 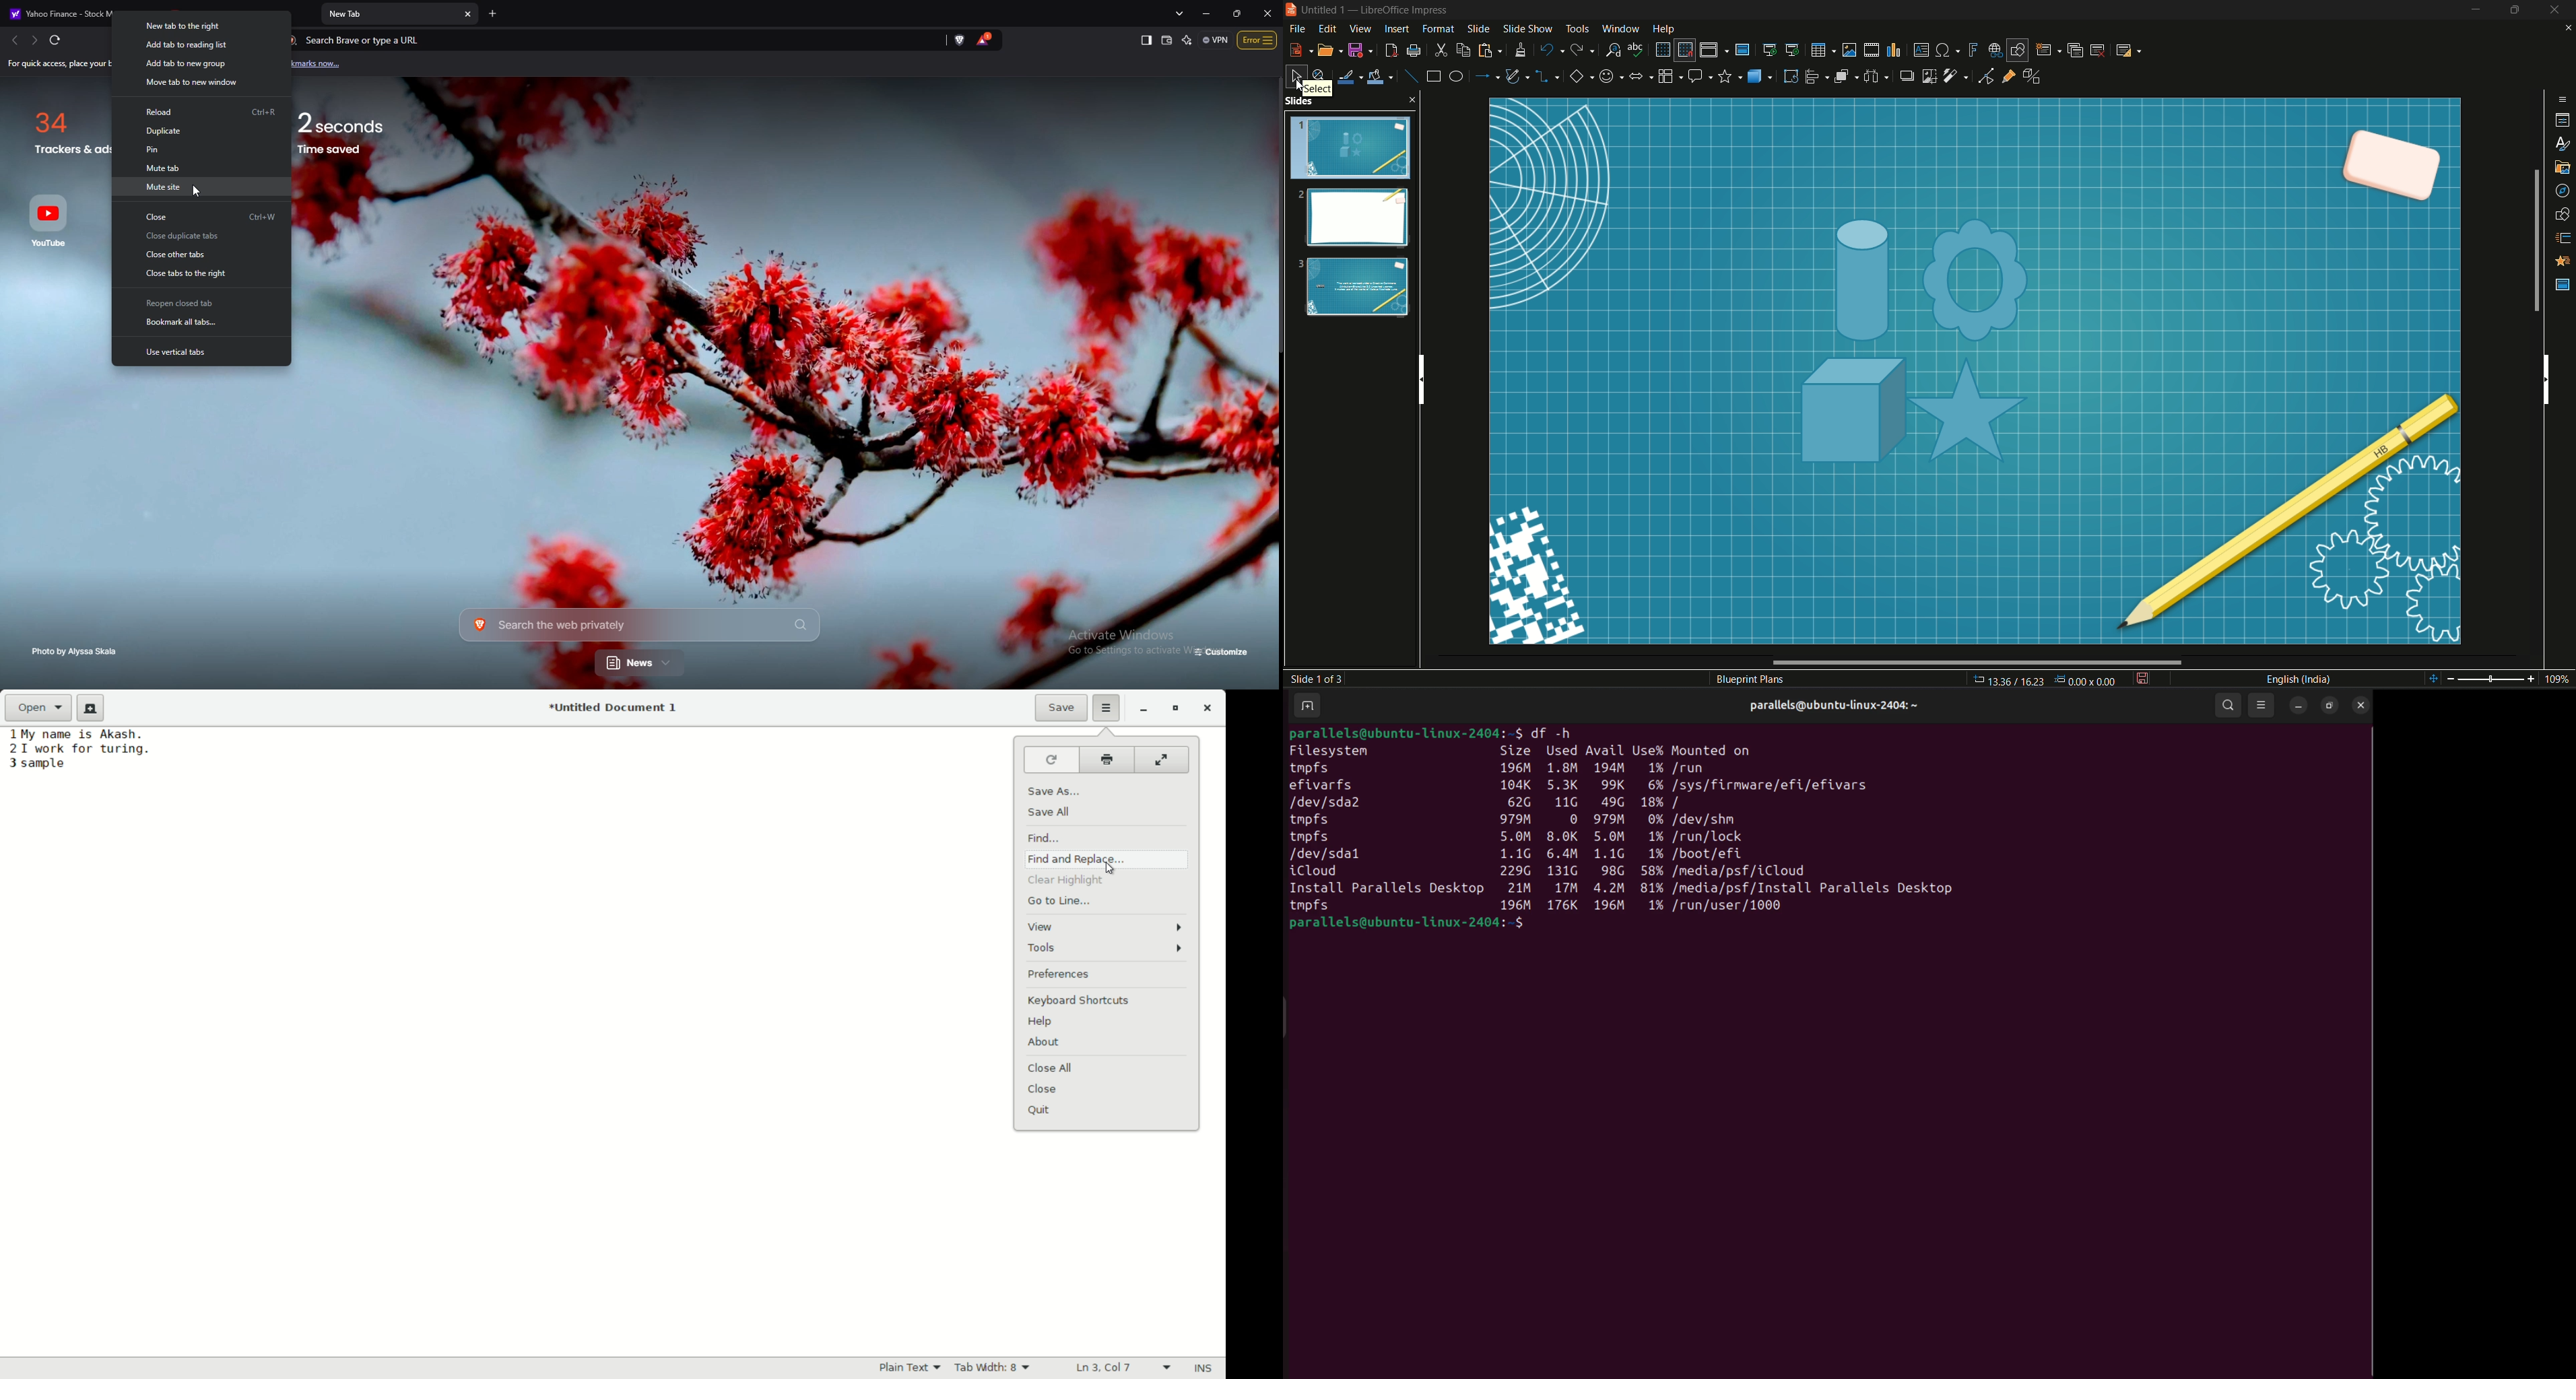 What do you see at coordinates (1319, 74) in the screenshot?
I see `zoom & pan` at bounding box center [1319, 74].